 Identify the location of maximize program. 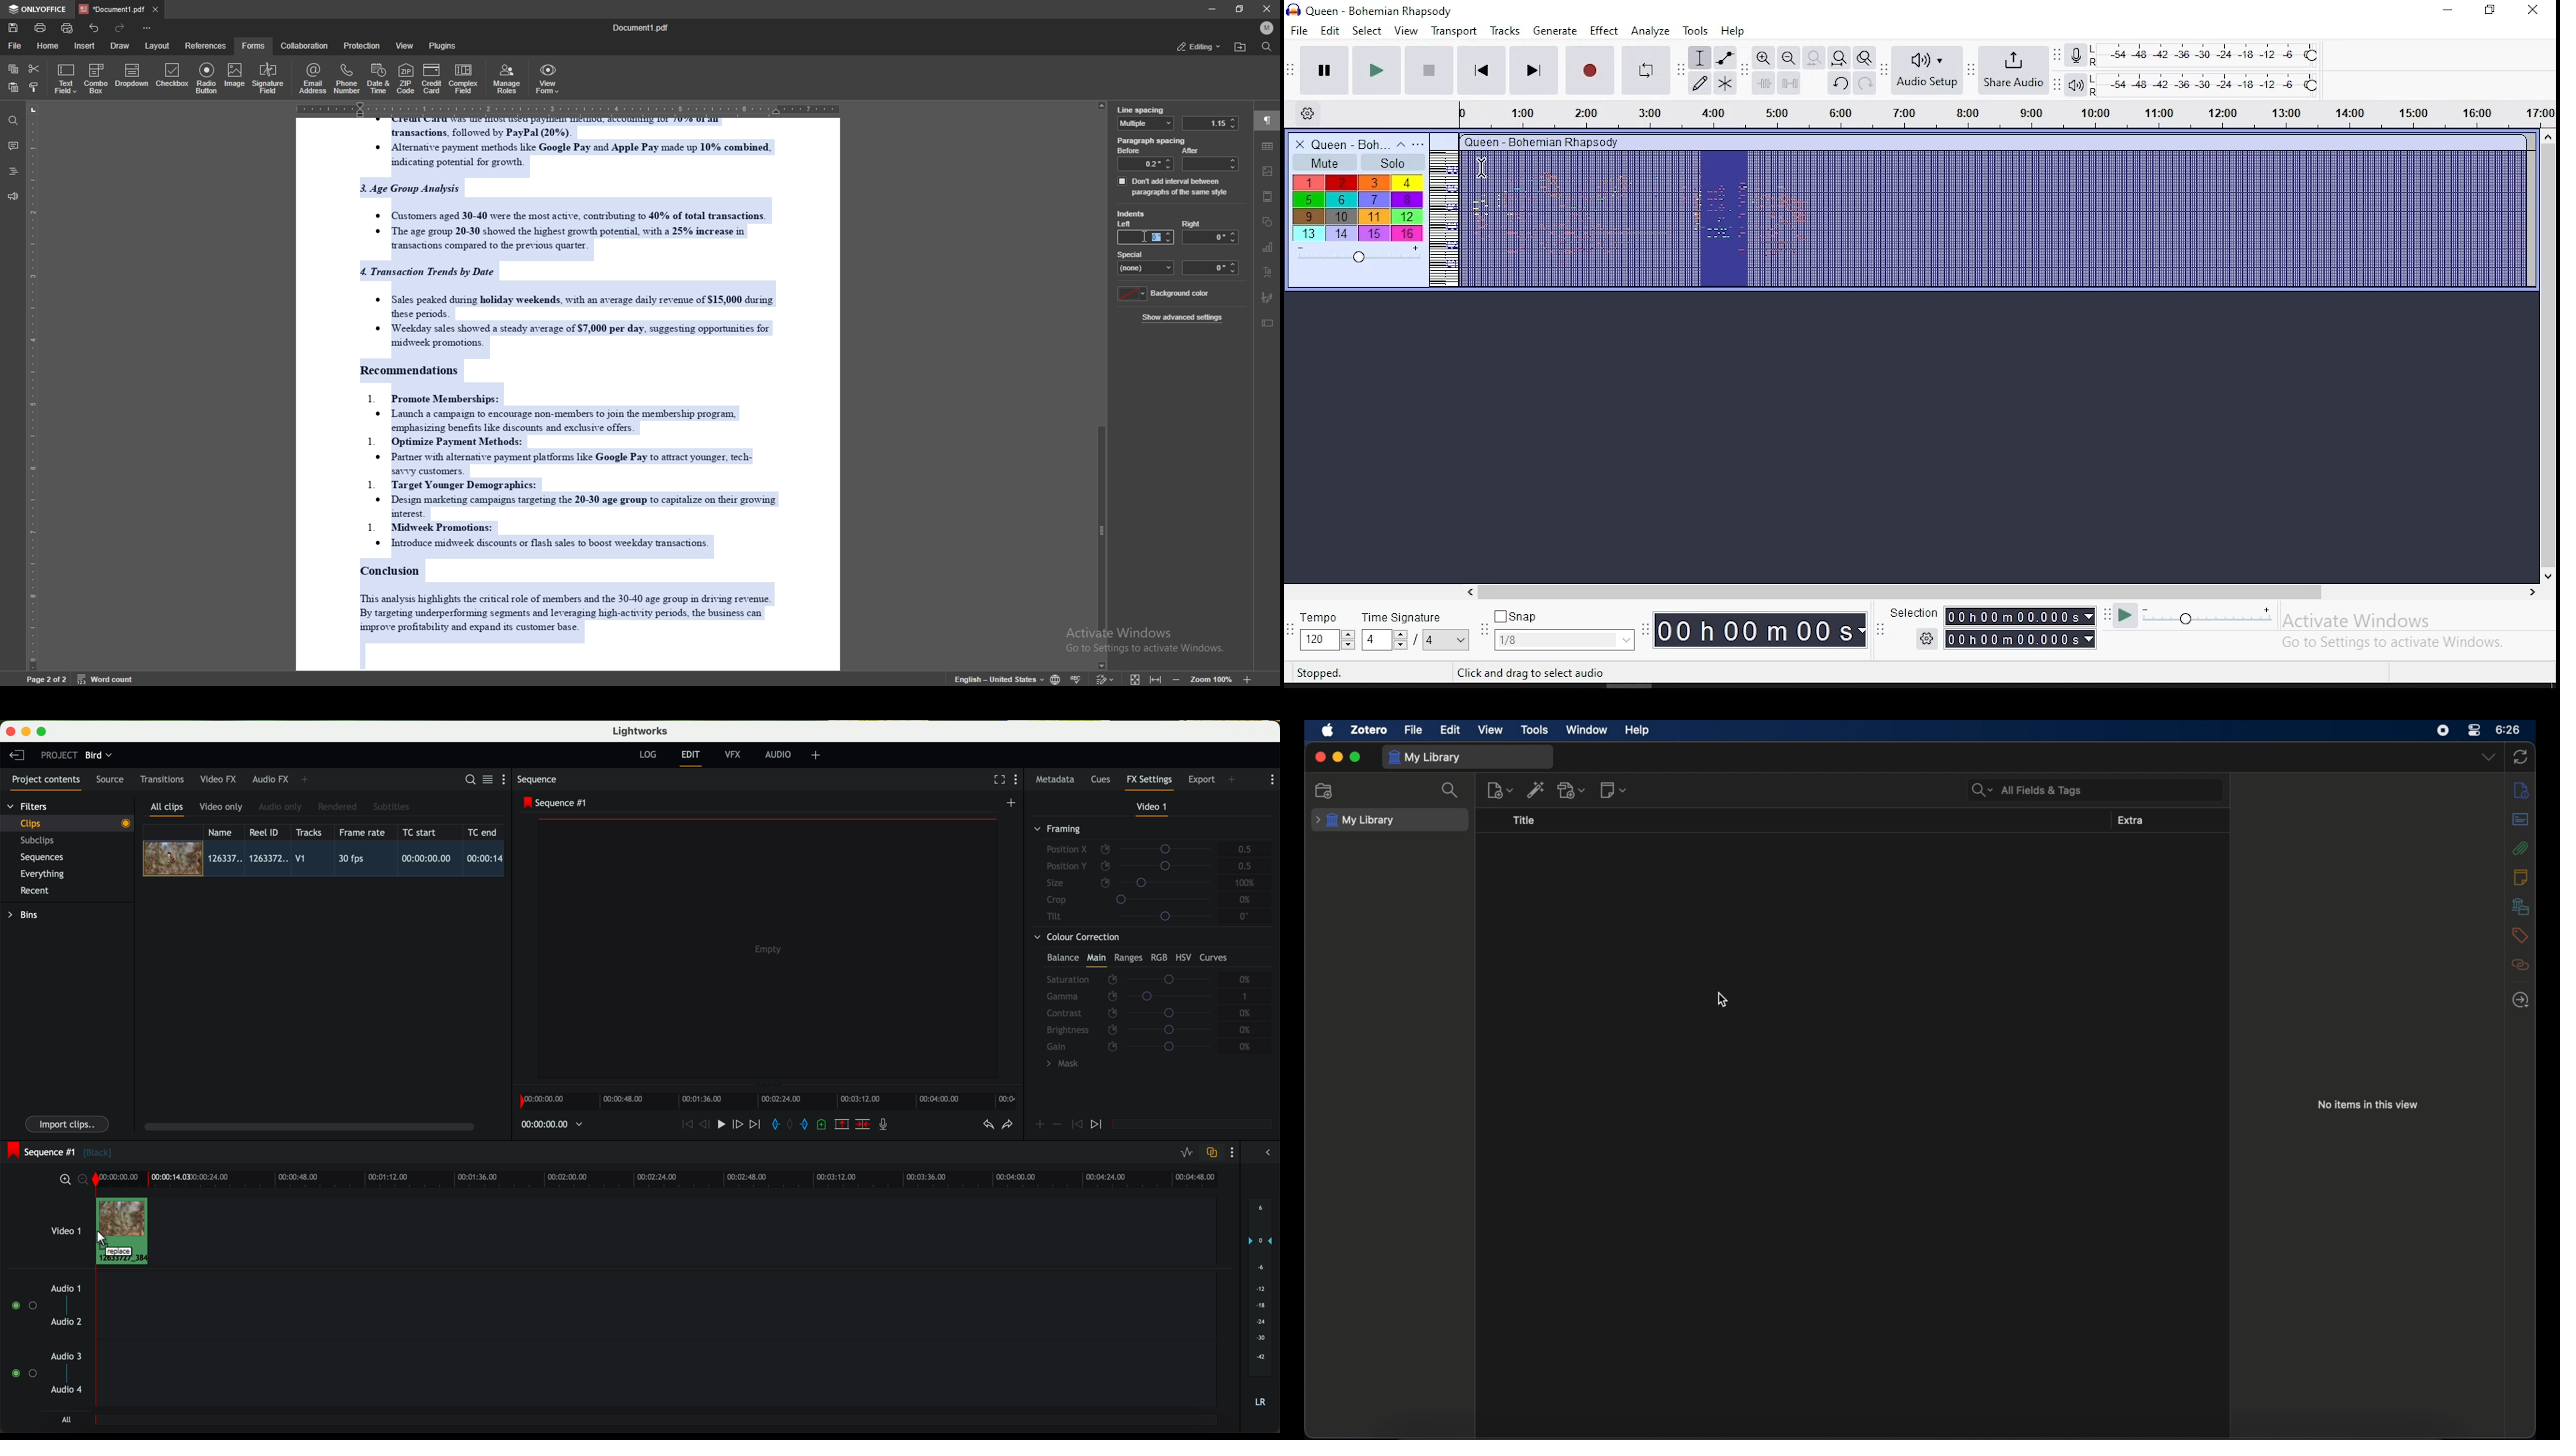
(43, 732).